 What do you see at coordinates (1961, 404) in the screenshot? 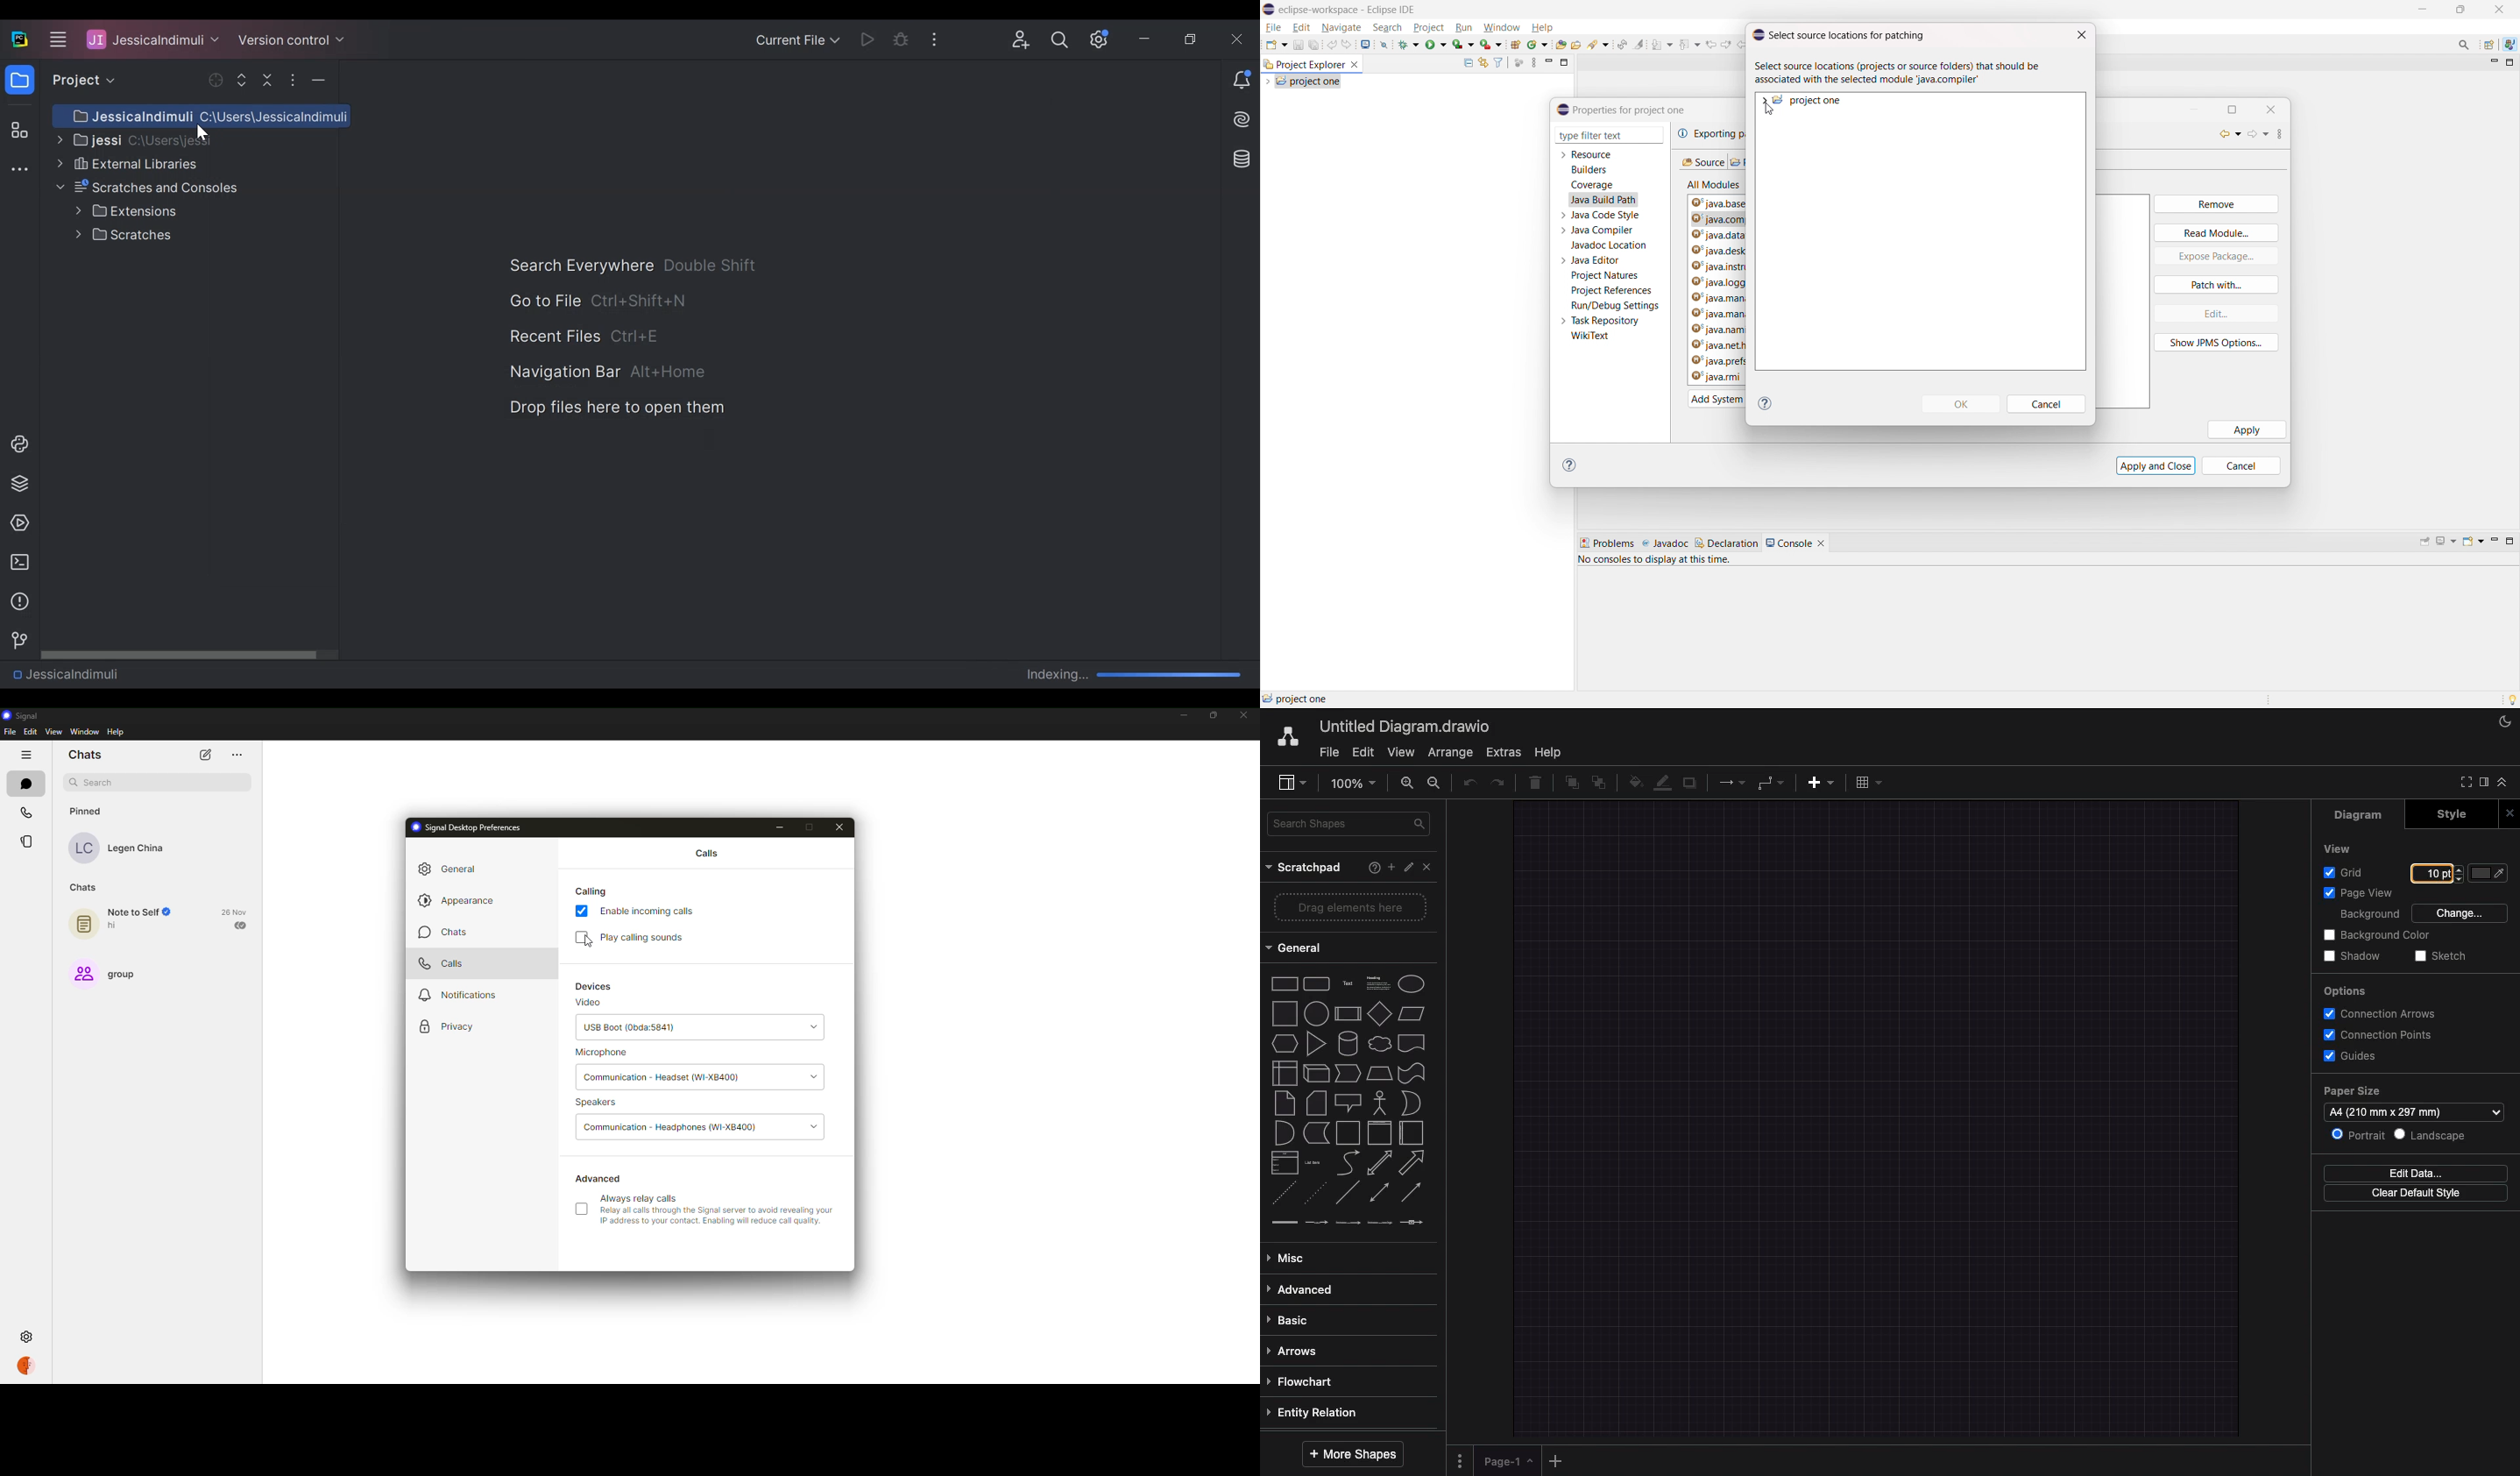
I see `ok` at bounding box center [1961, 404].